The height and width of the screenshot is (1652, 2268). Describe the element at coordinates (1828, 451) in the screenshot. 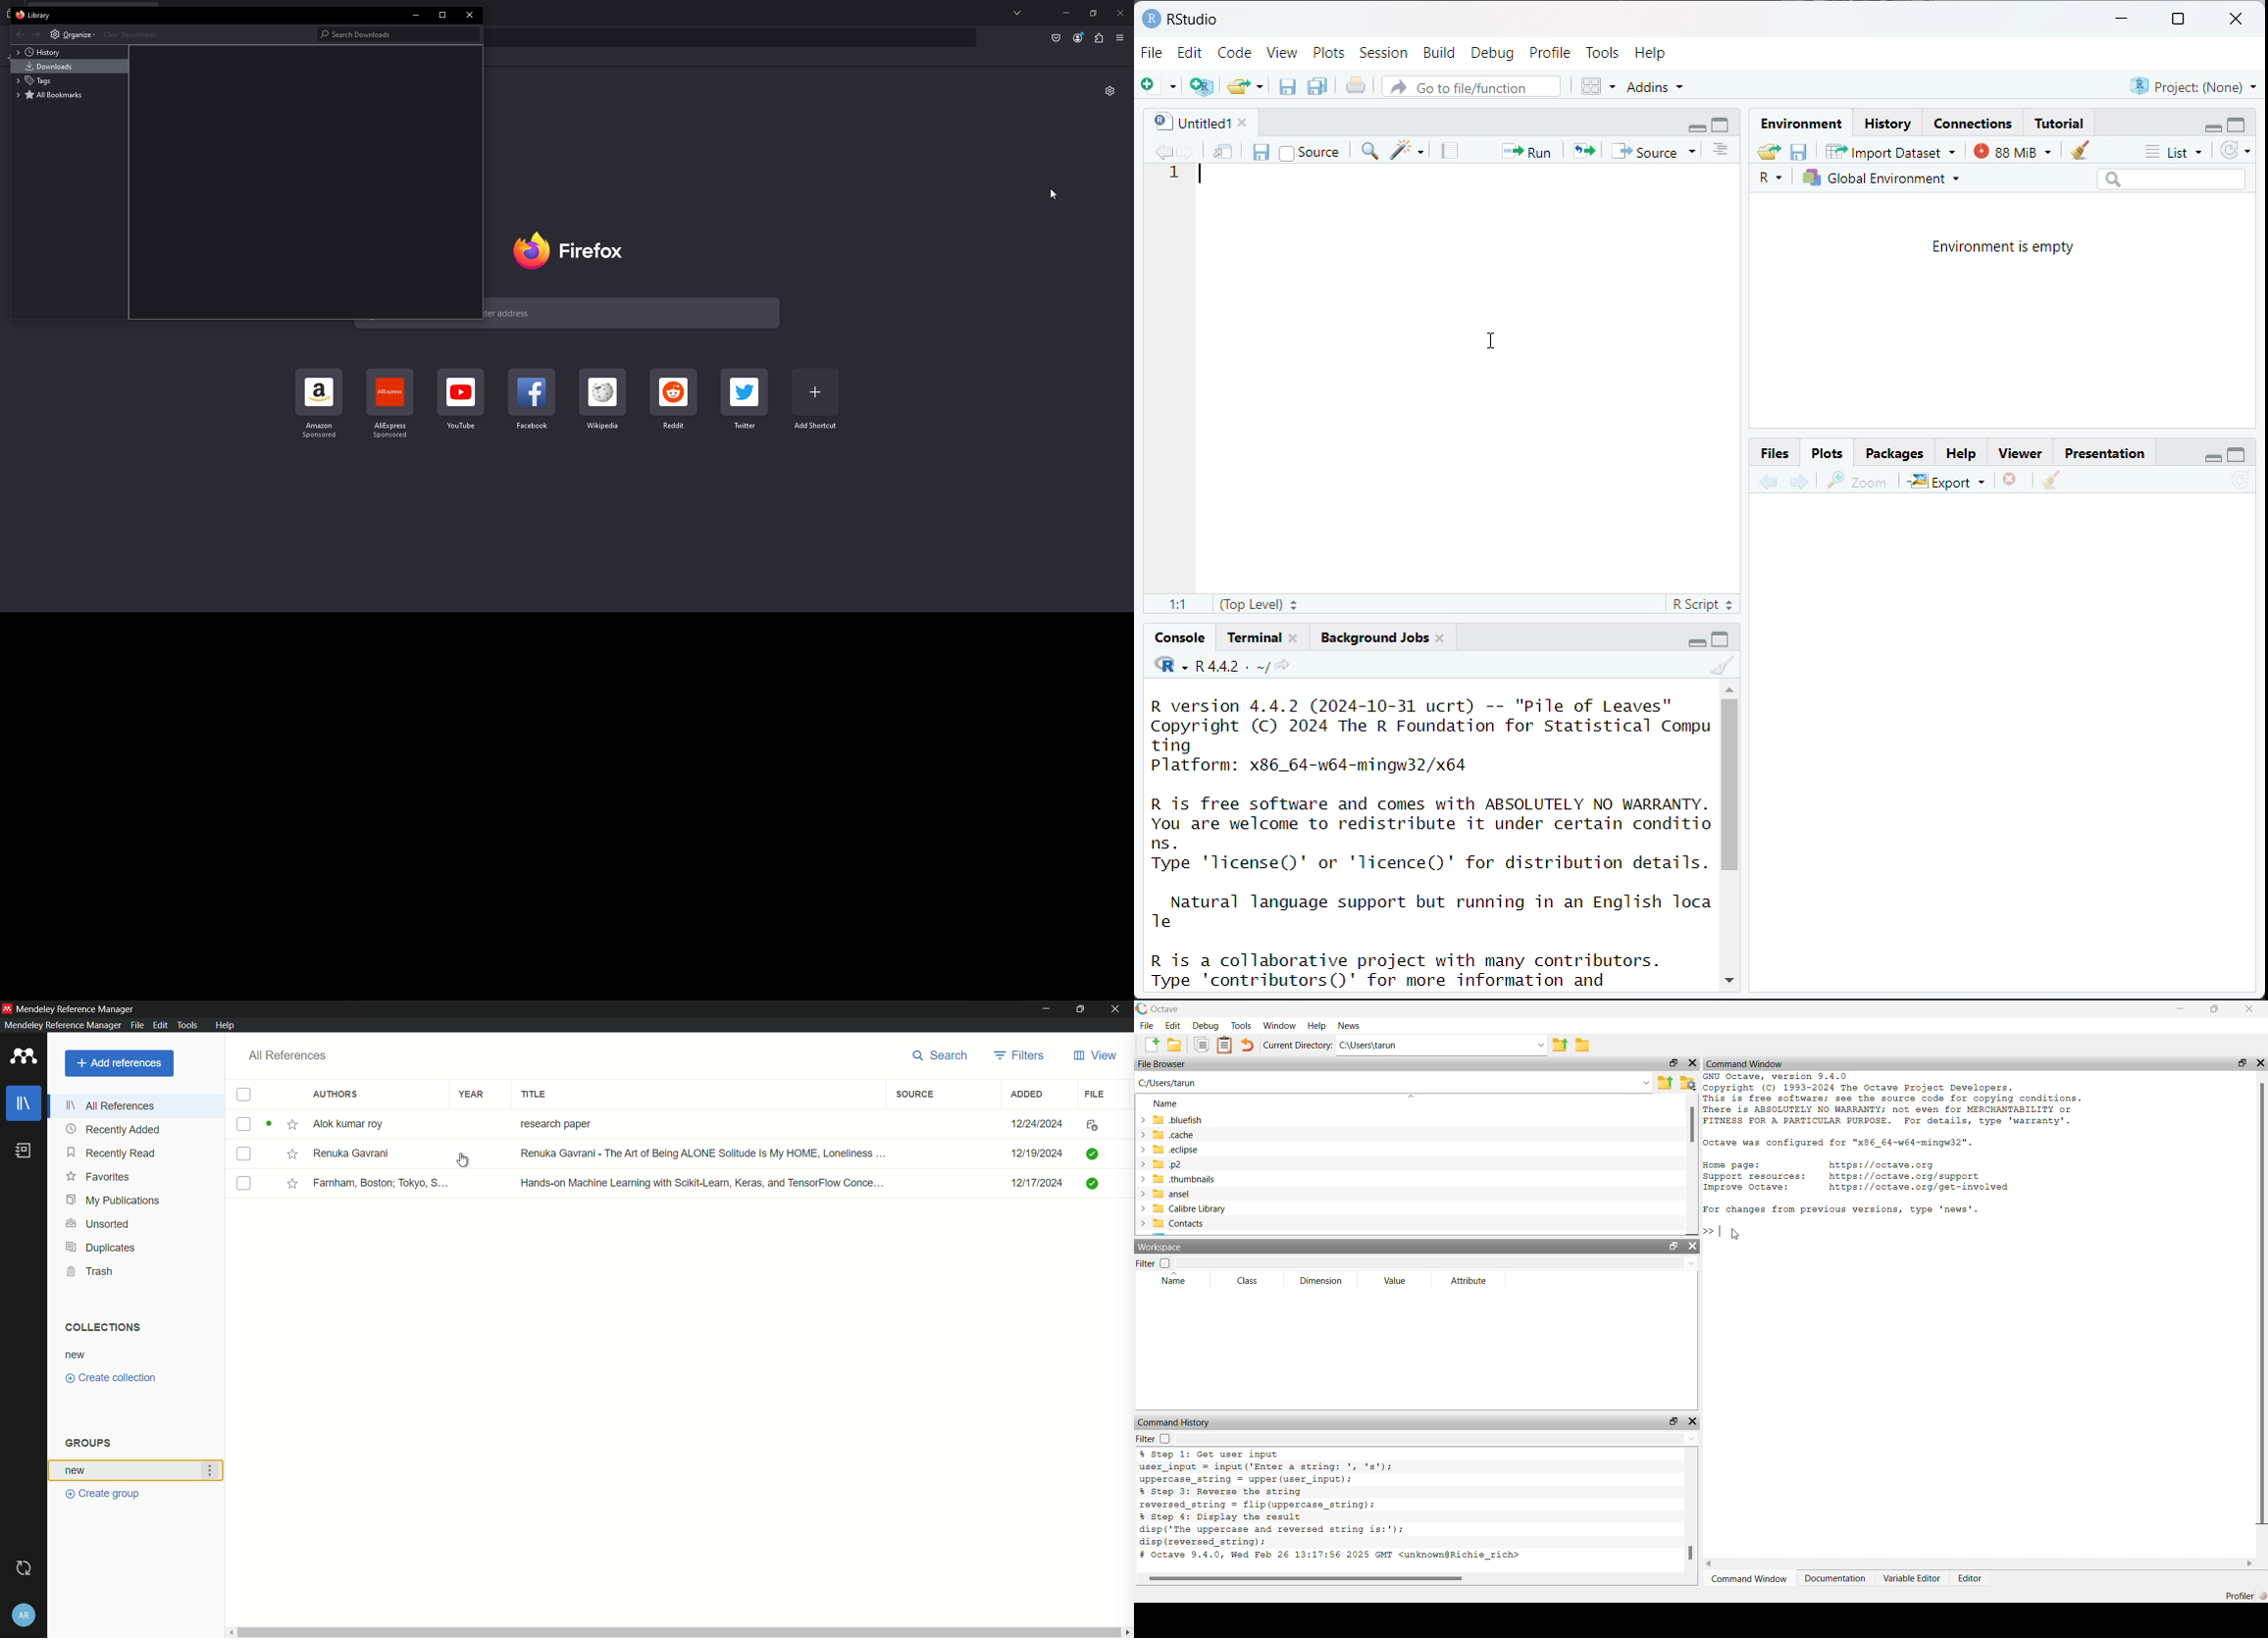

I see `Plots` at that location.